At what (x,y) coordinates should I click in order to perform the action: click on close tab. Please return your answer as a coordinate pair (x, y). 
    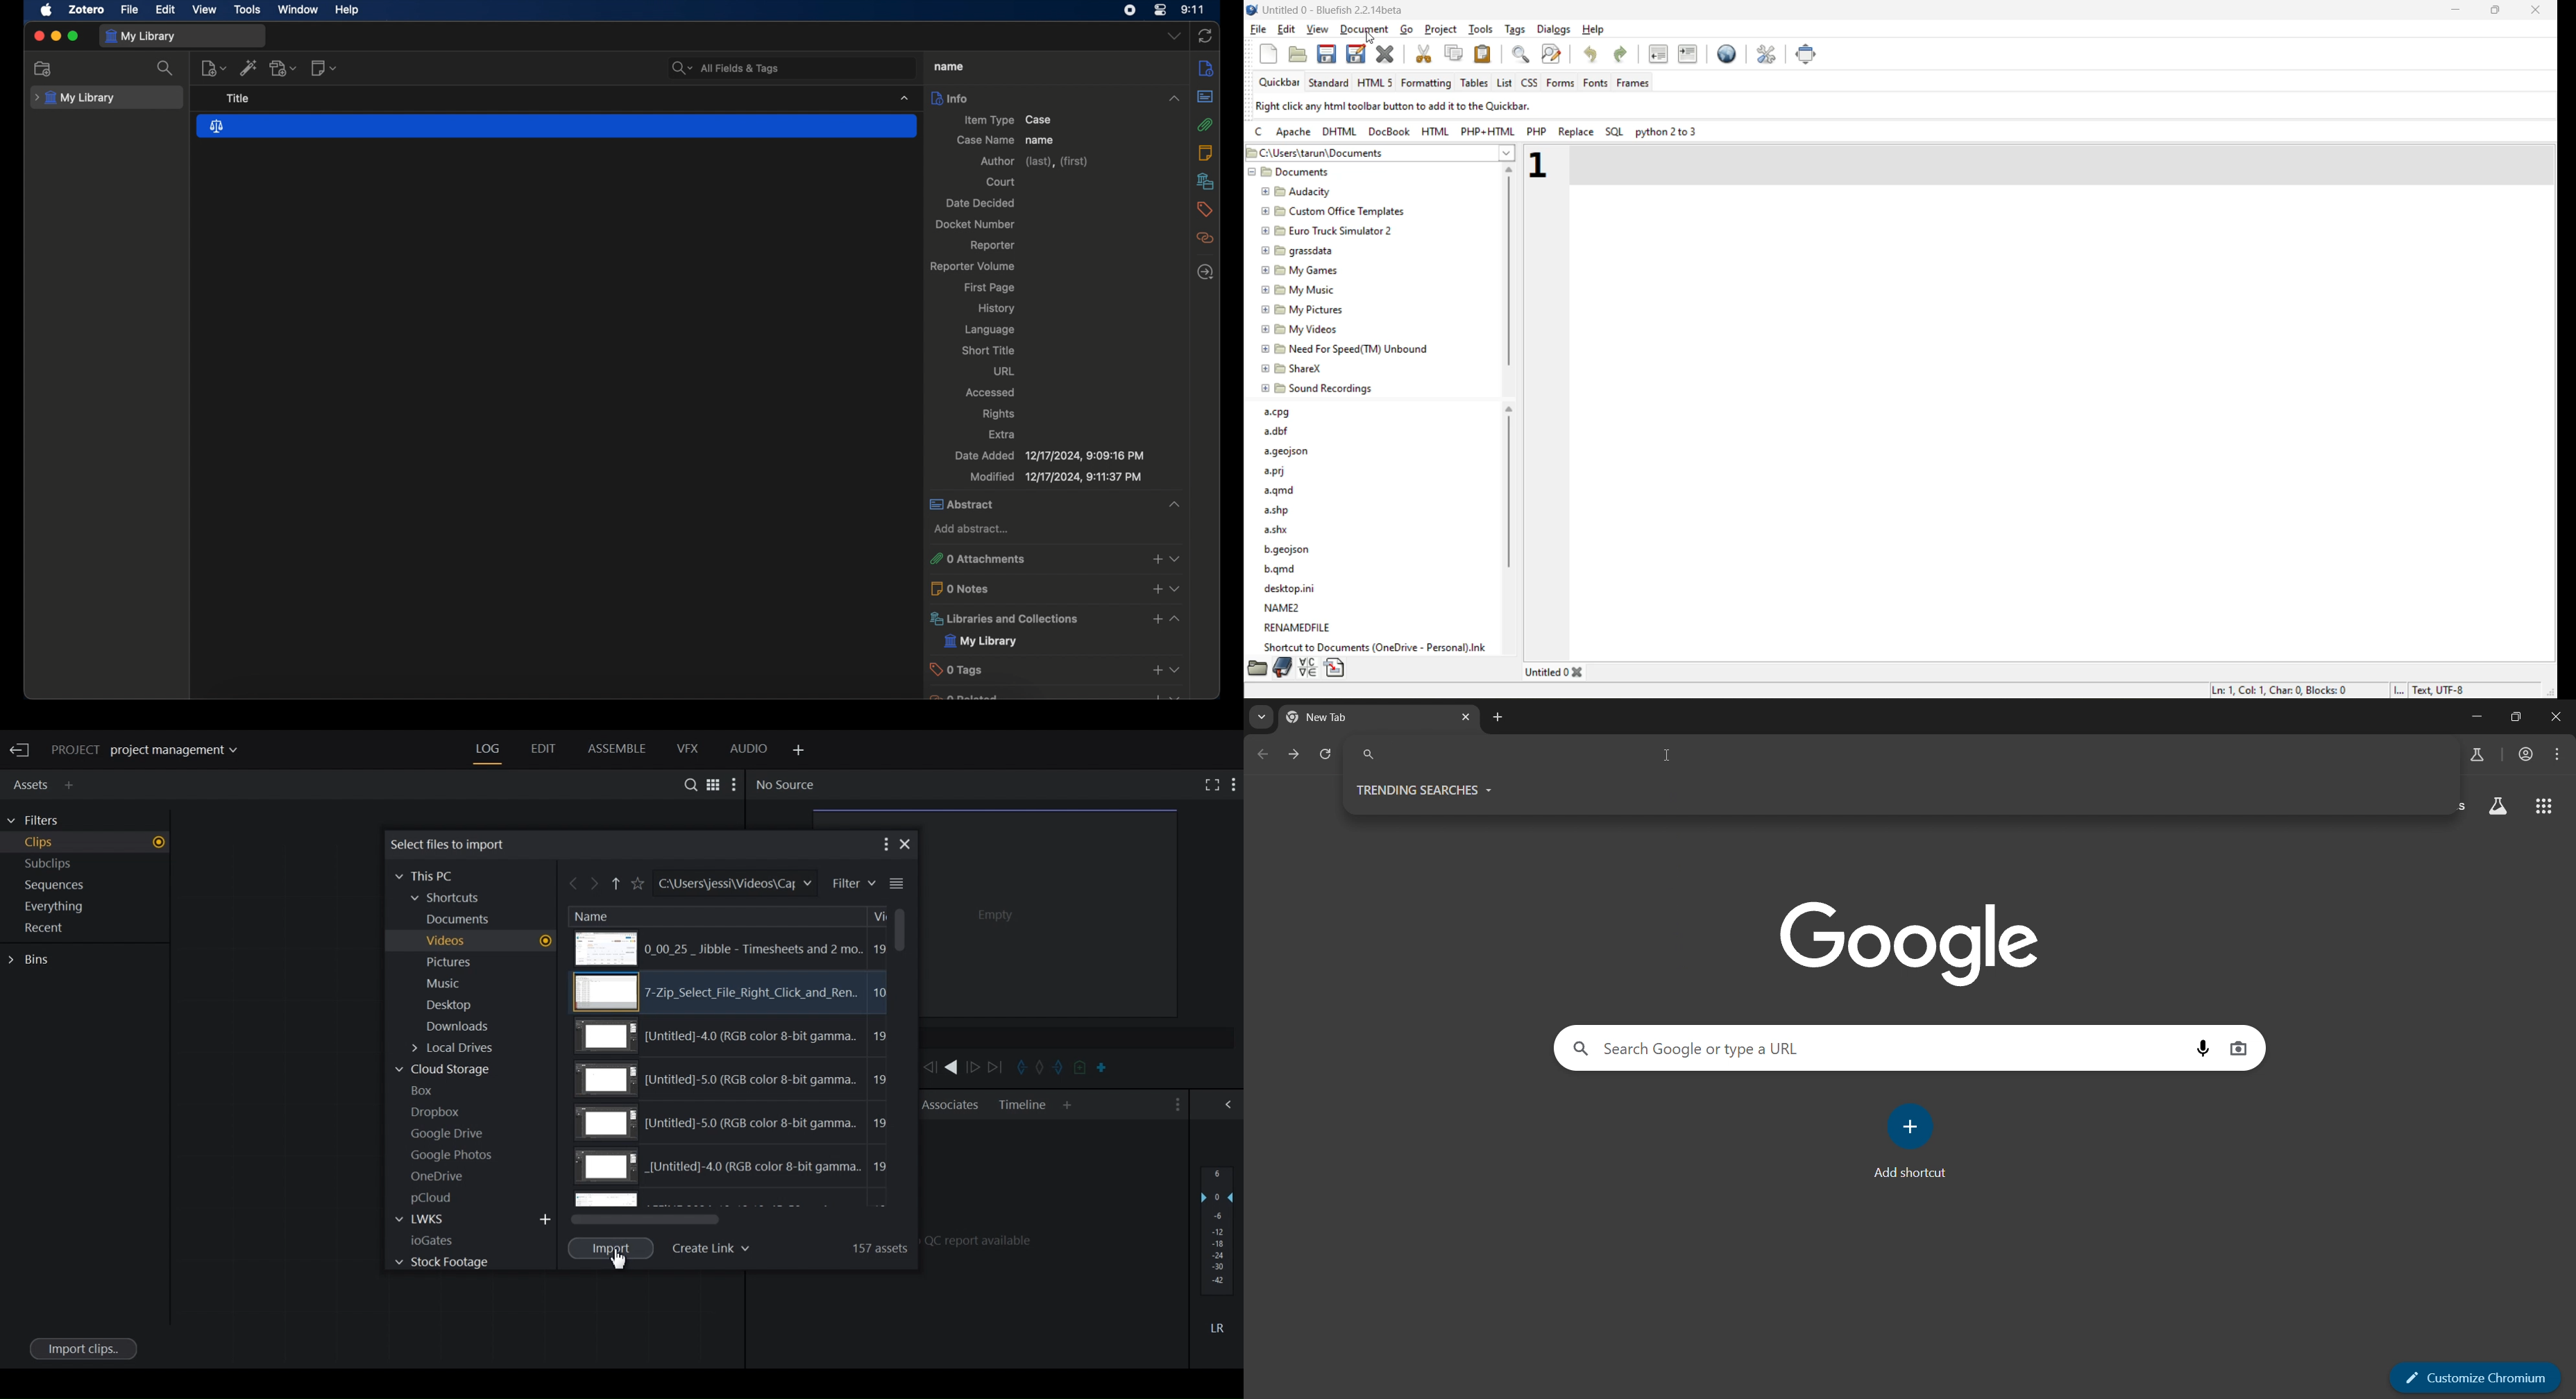
    Looking at the image, I should click on (1466, 717).